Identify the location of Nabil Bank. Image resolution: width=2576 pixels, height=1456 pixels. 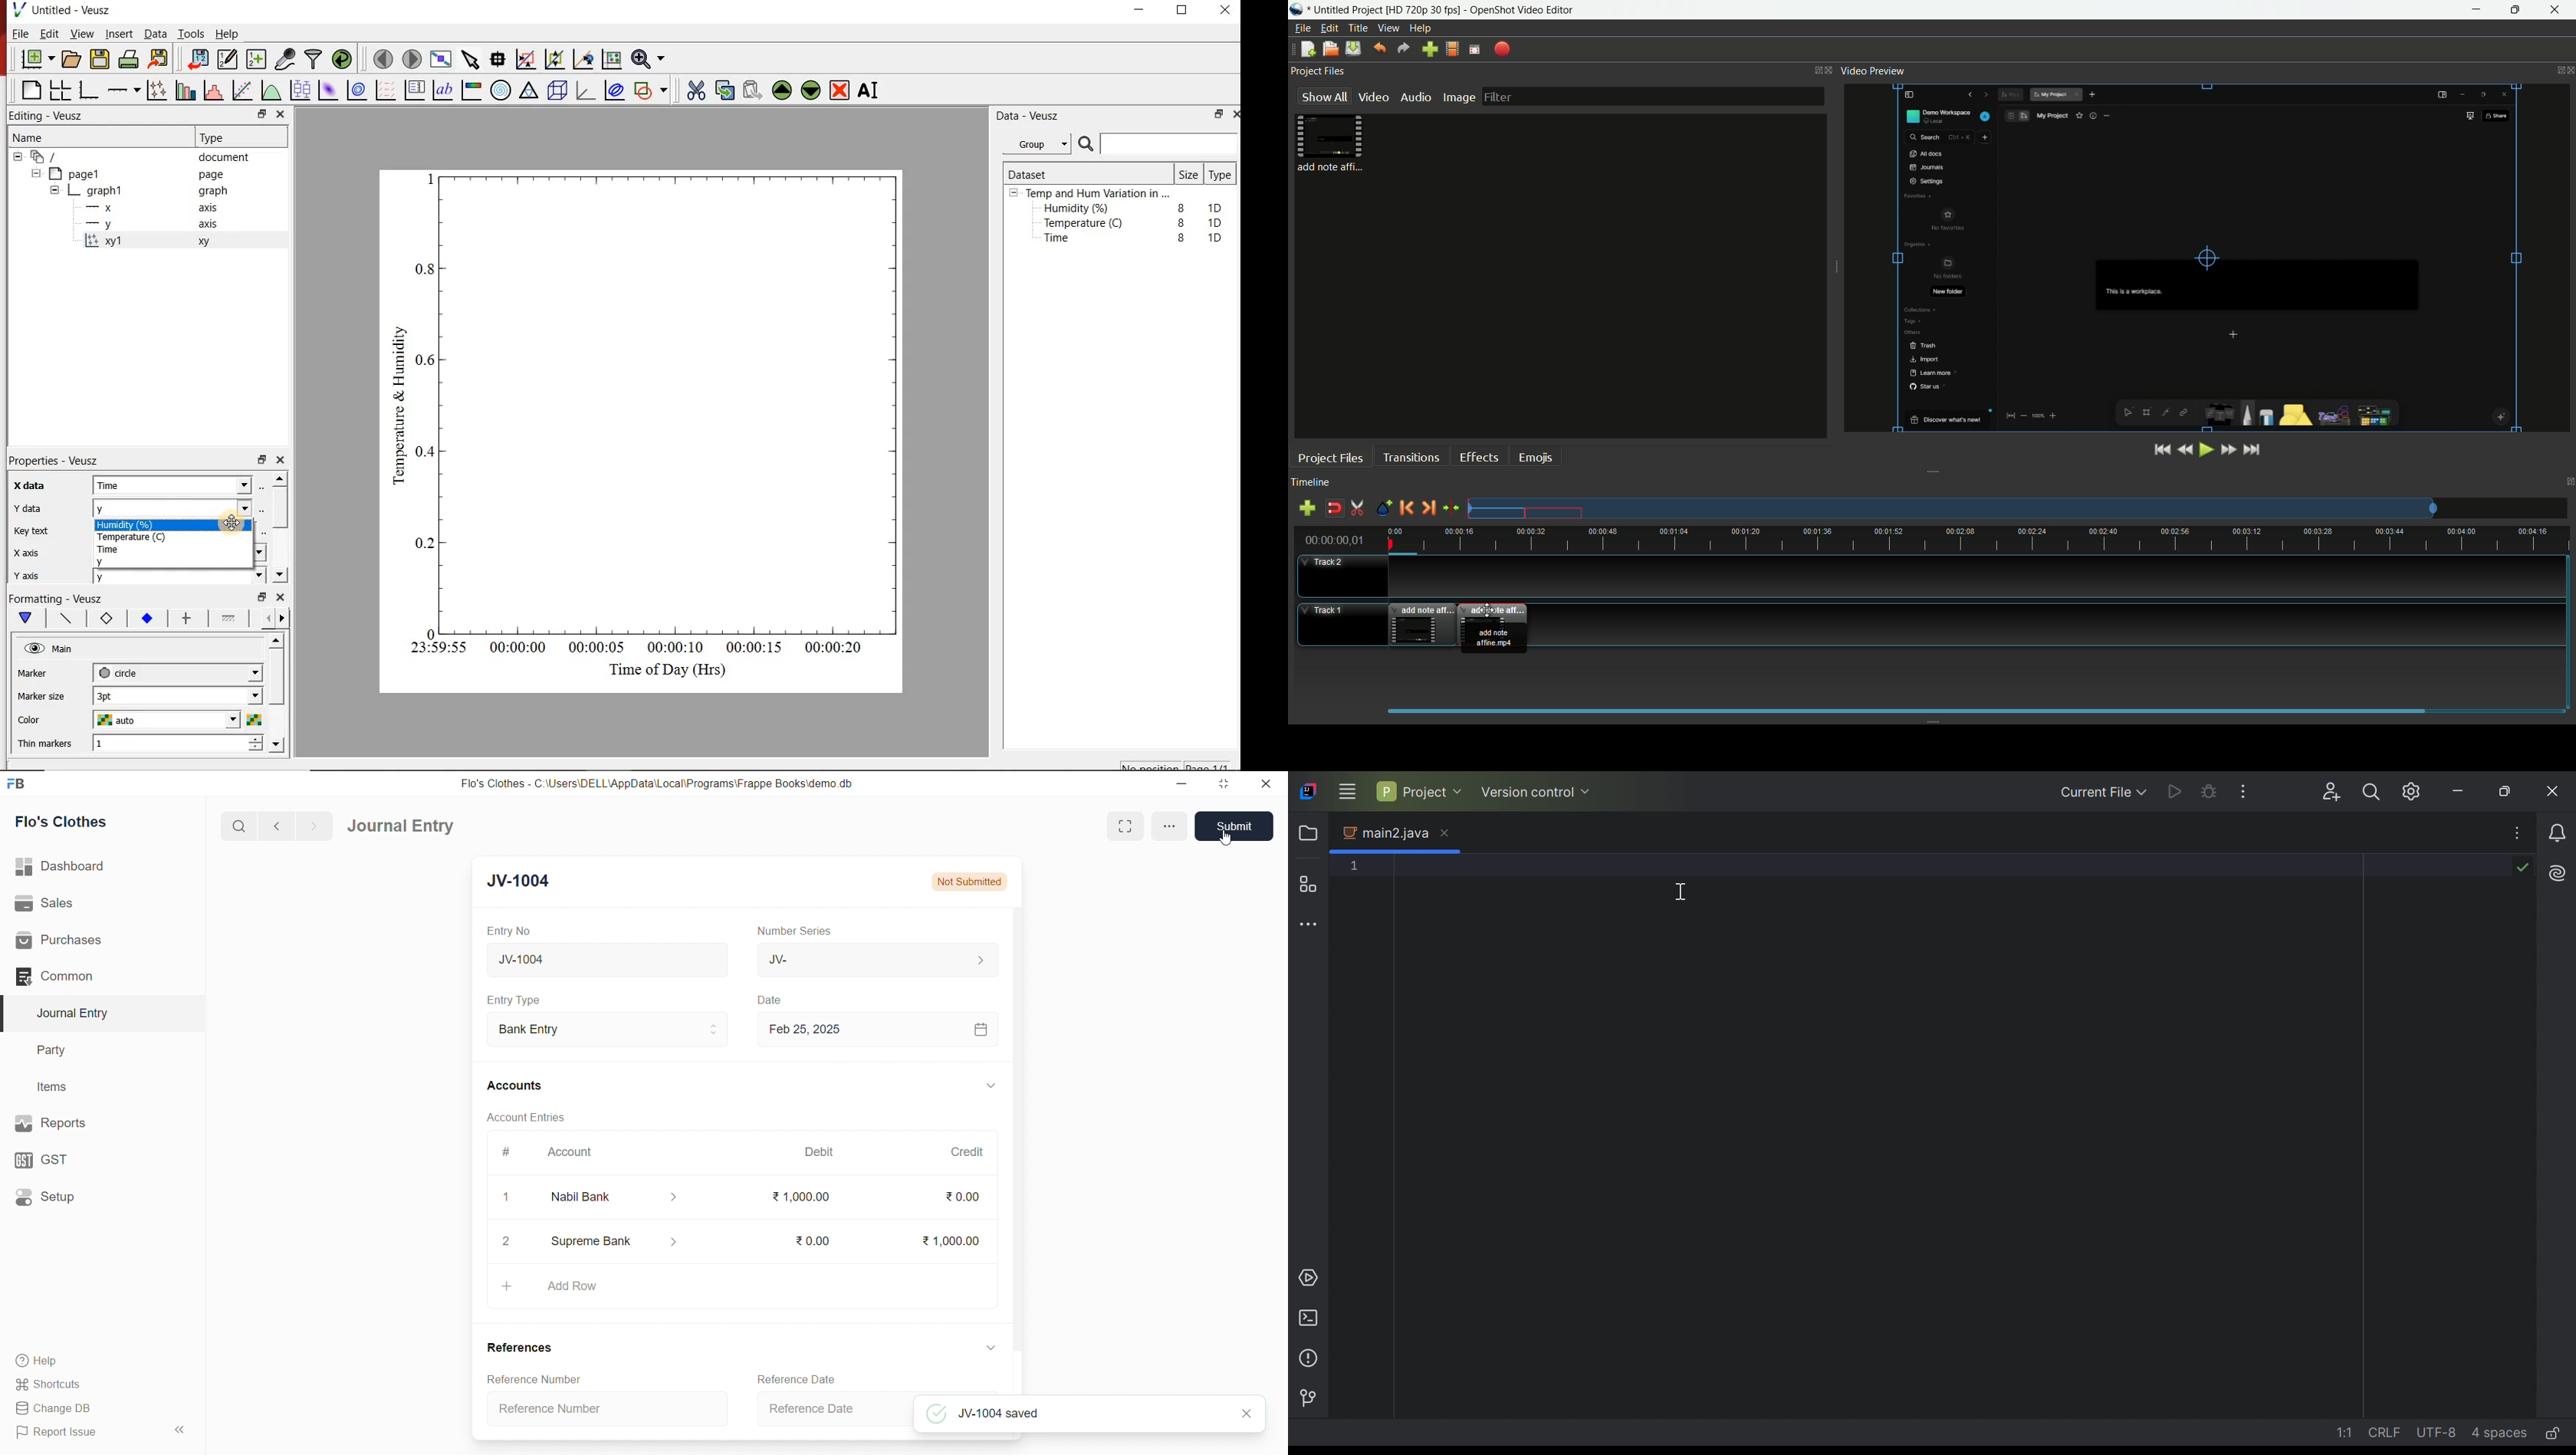
(607, 1197).